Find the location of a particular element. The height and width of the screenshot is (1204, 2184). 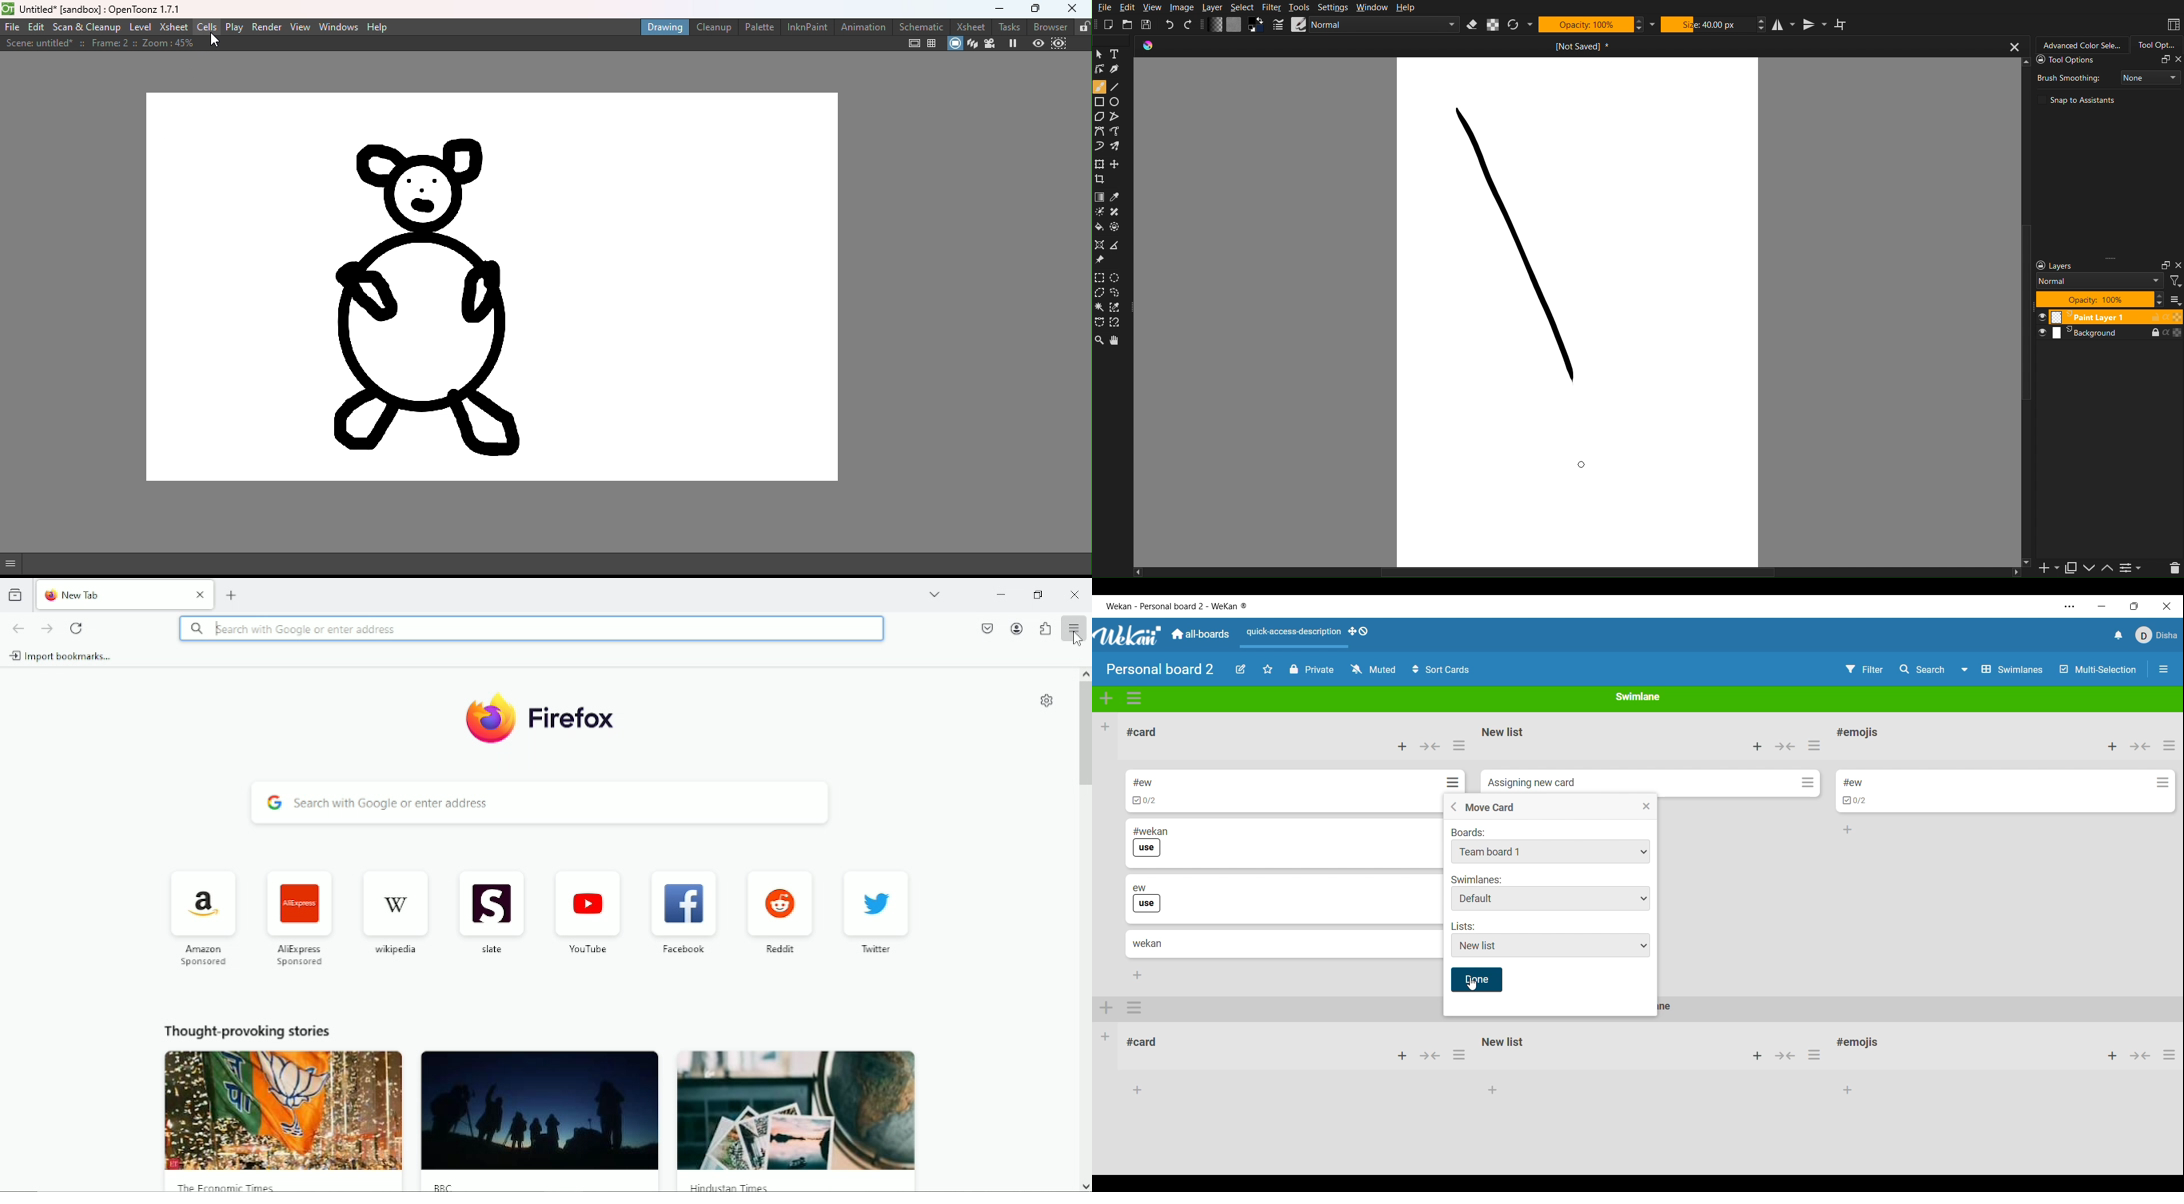

Collapse is located at coordinates (2141, 746).